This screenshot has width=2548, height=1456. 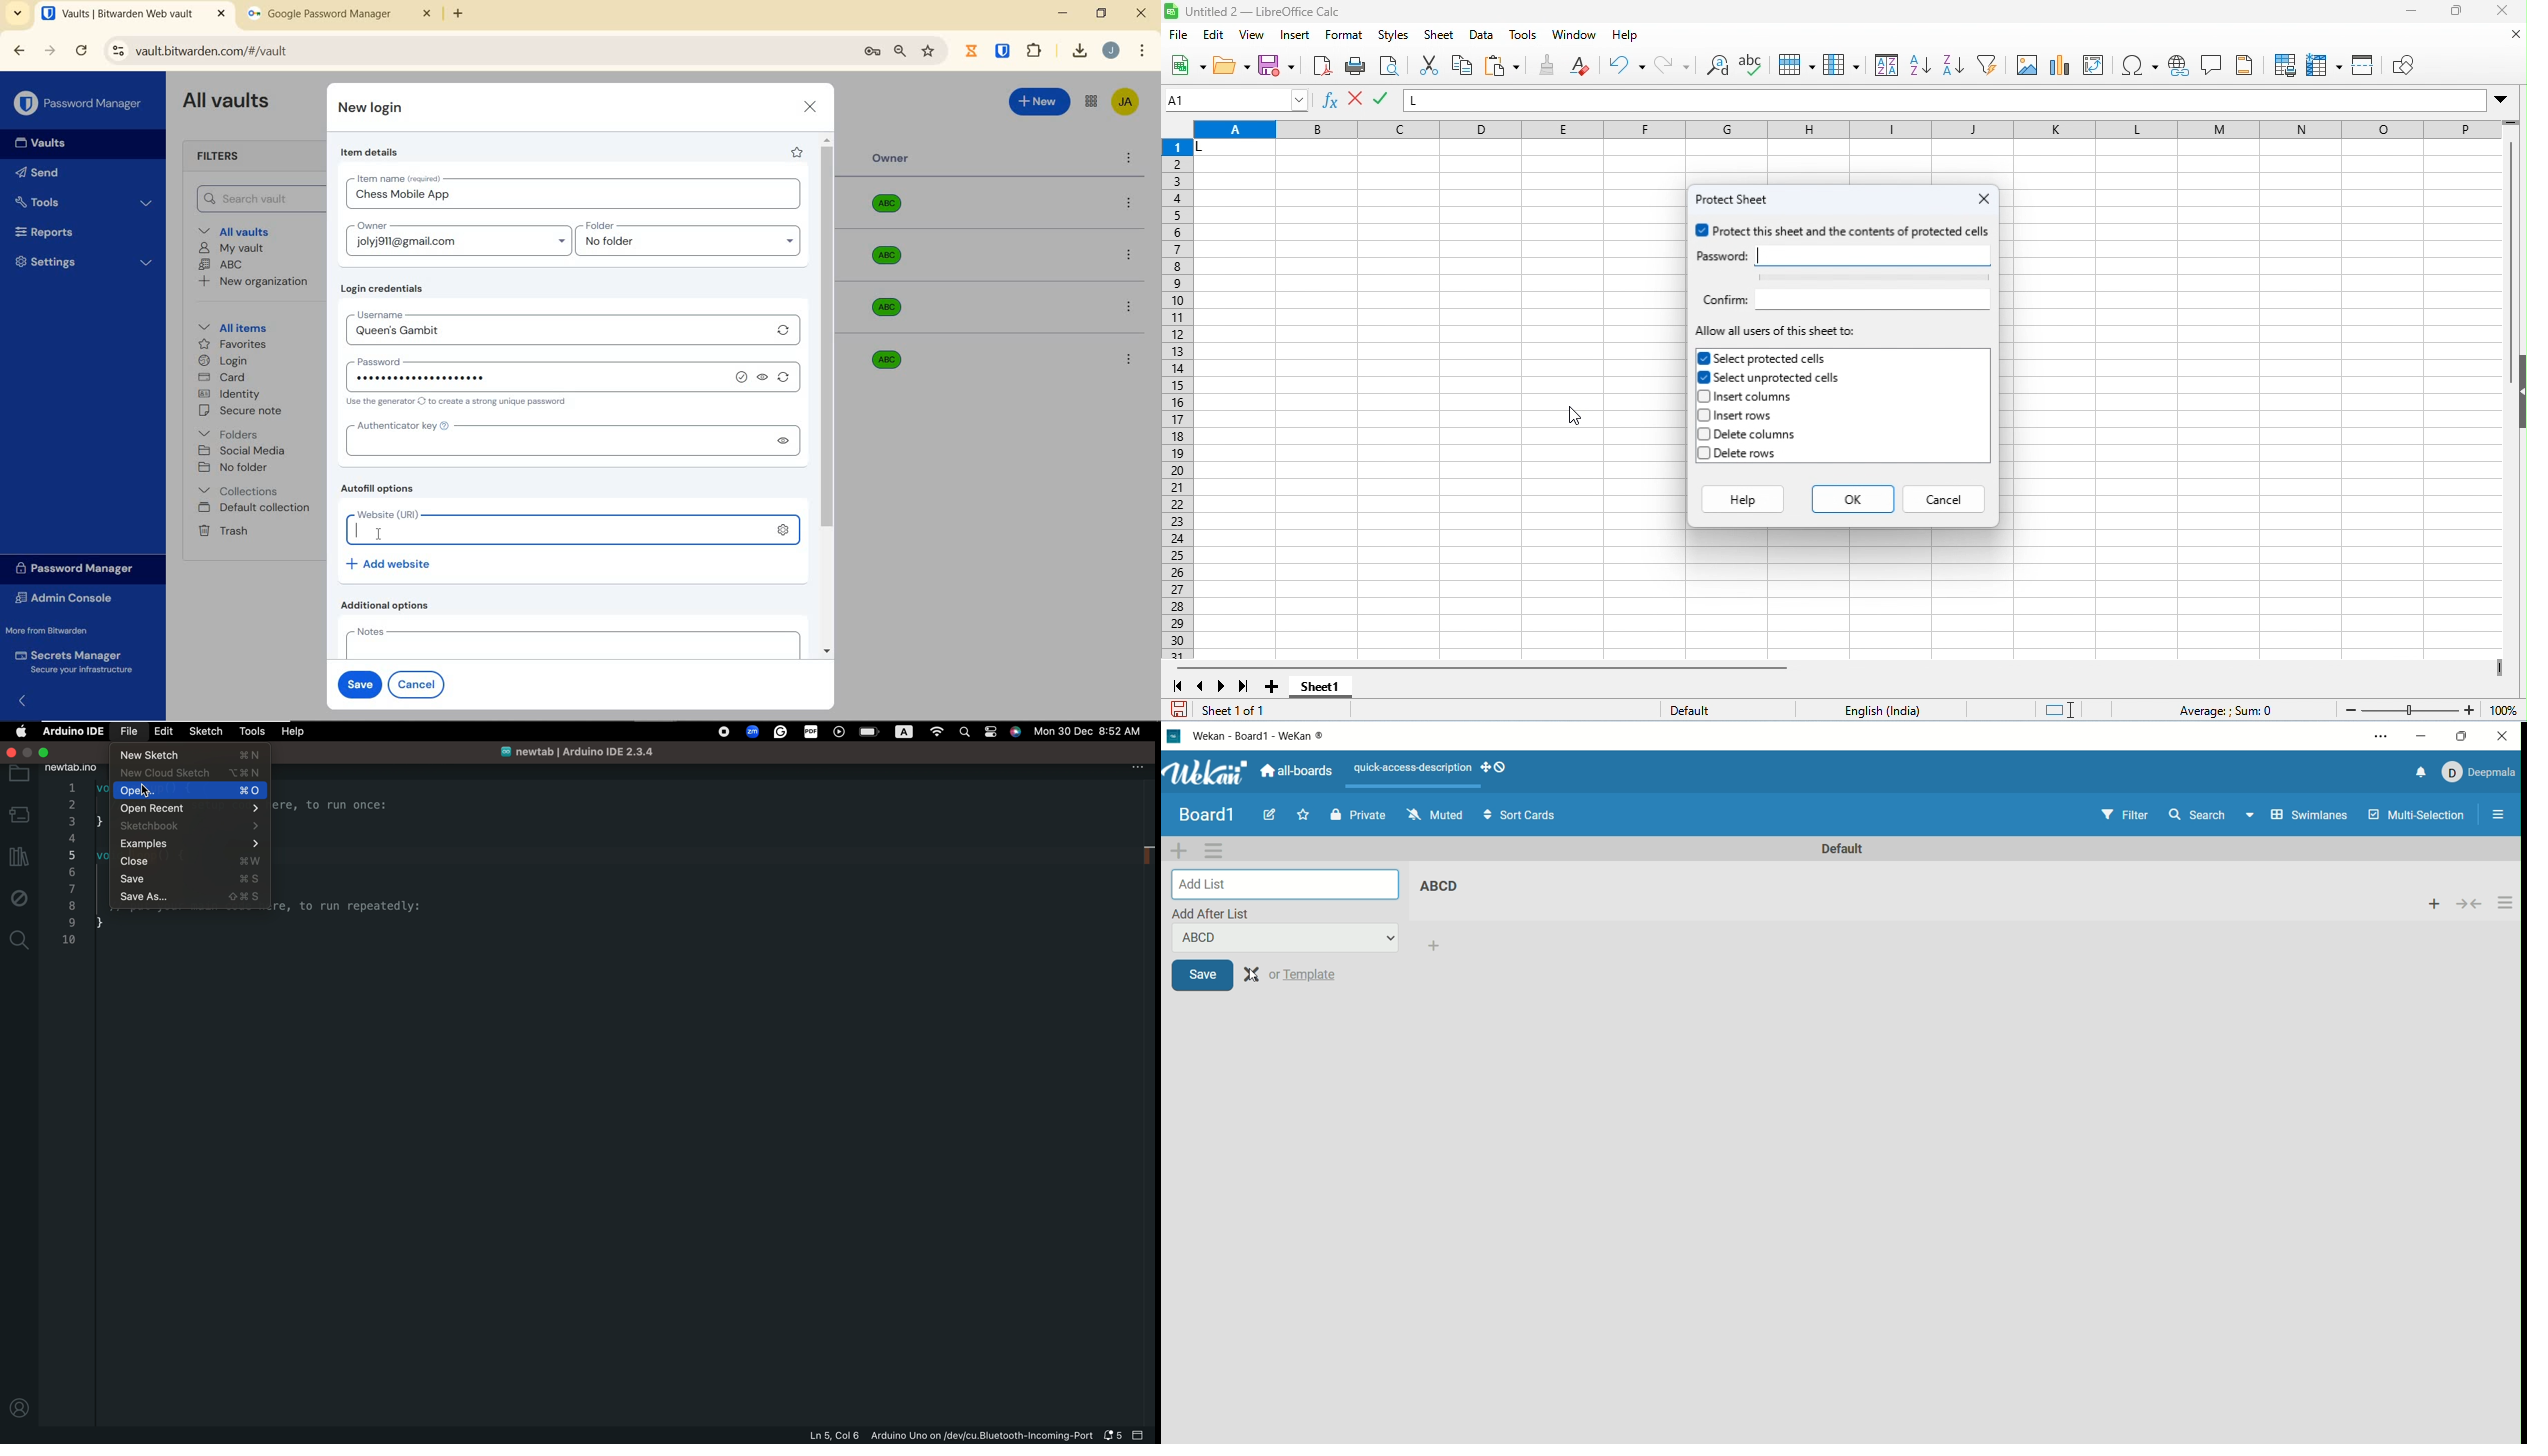 I want to click on tools, so click(x=251, y=731).